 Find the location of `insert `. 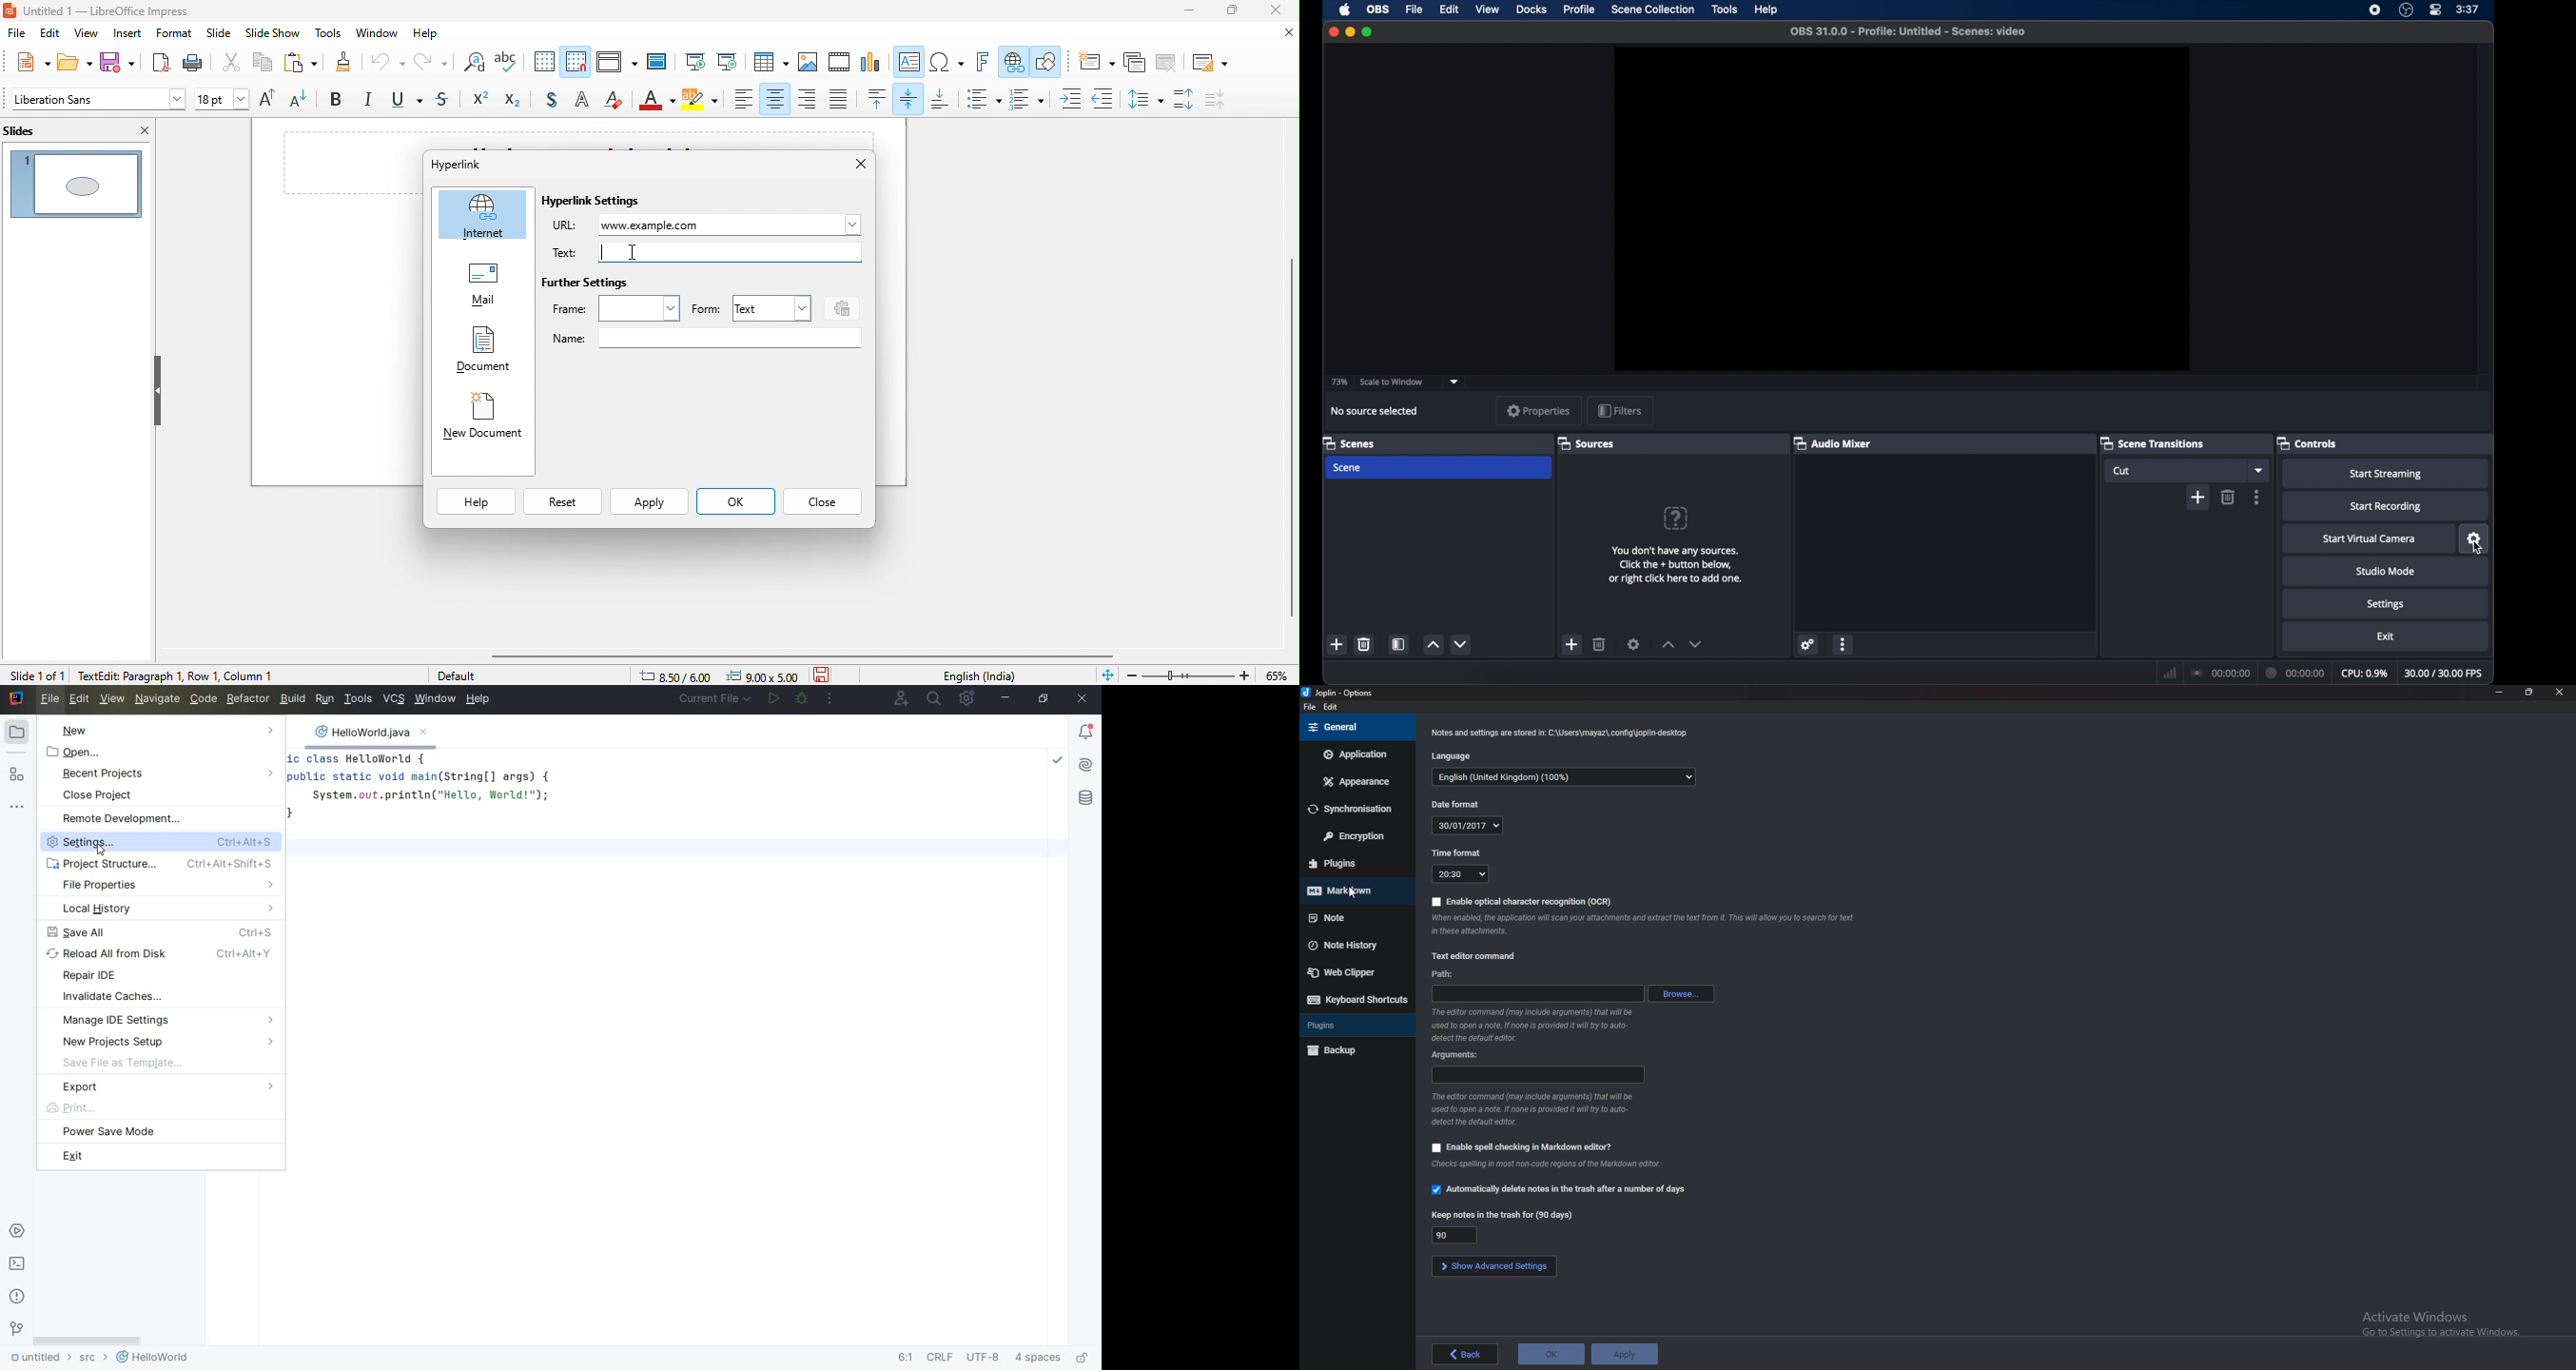

insert  is located at coordinates (128, 33).